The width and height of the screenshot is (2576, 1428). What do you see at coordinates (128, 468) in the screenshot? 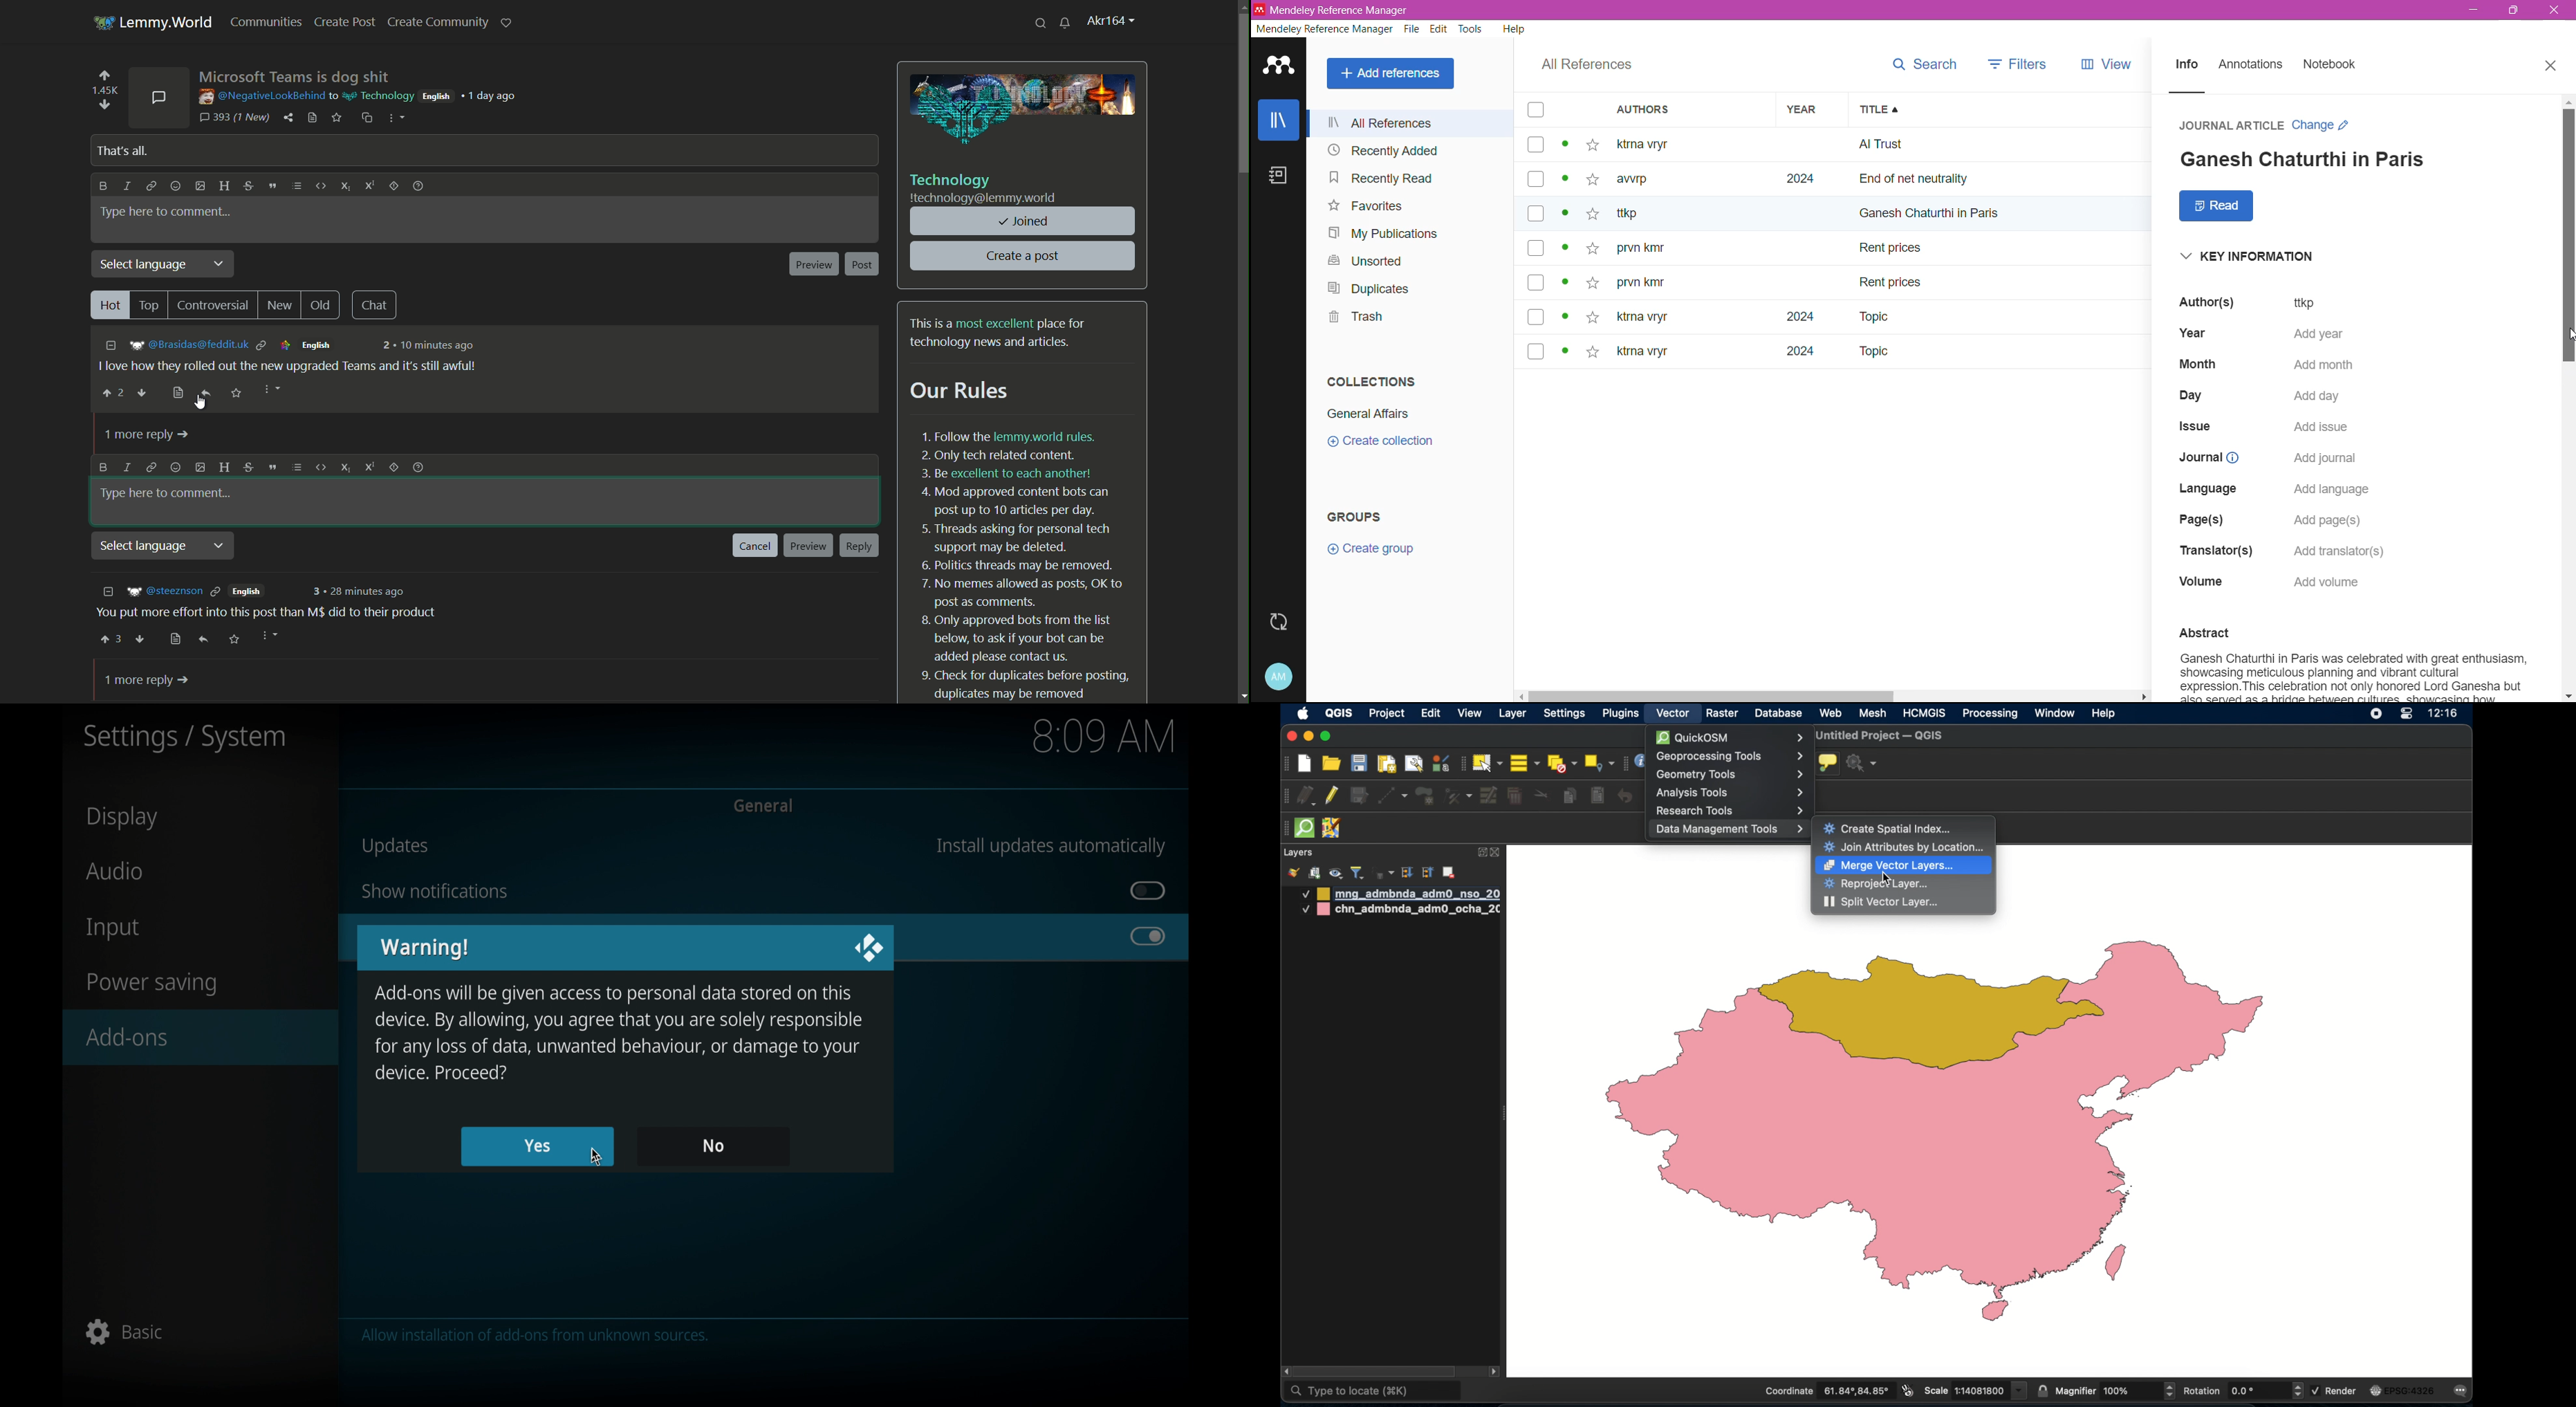
I see `italic` at bounding box center [128, 468].